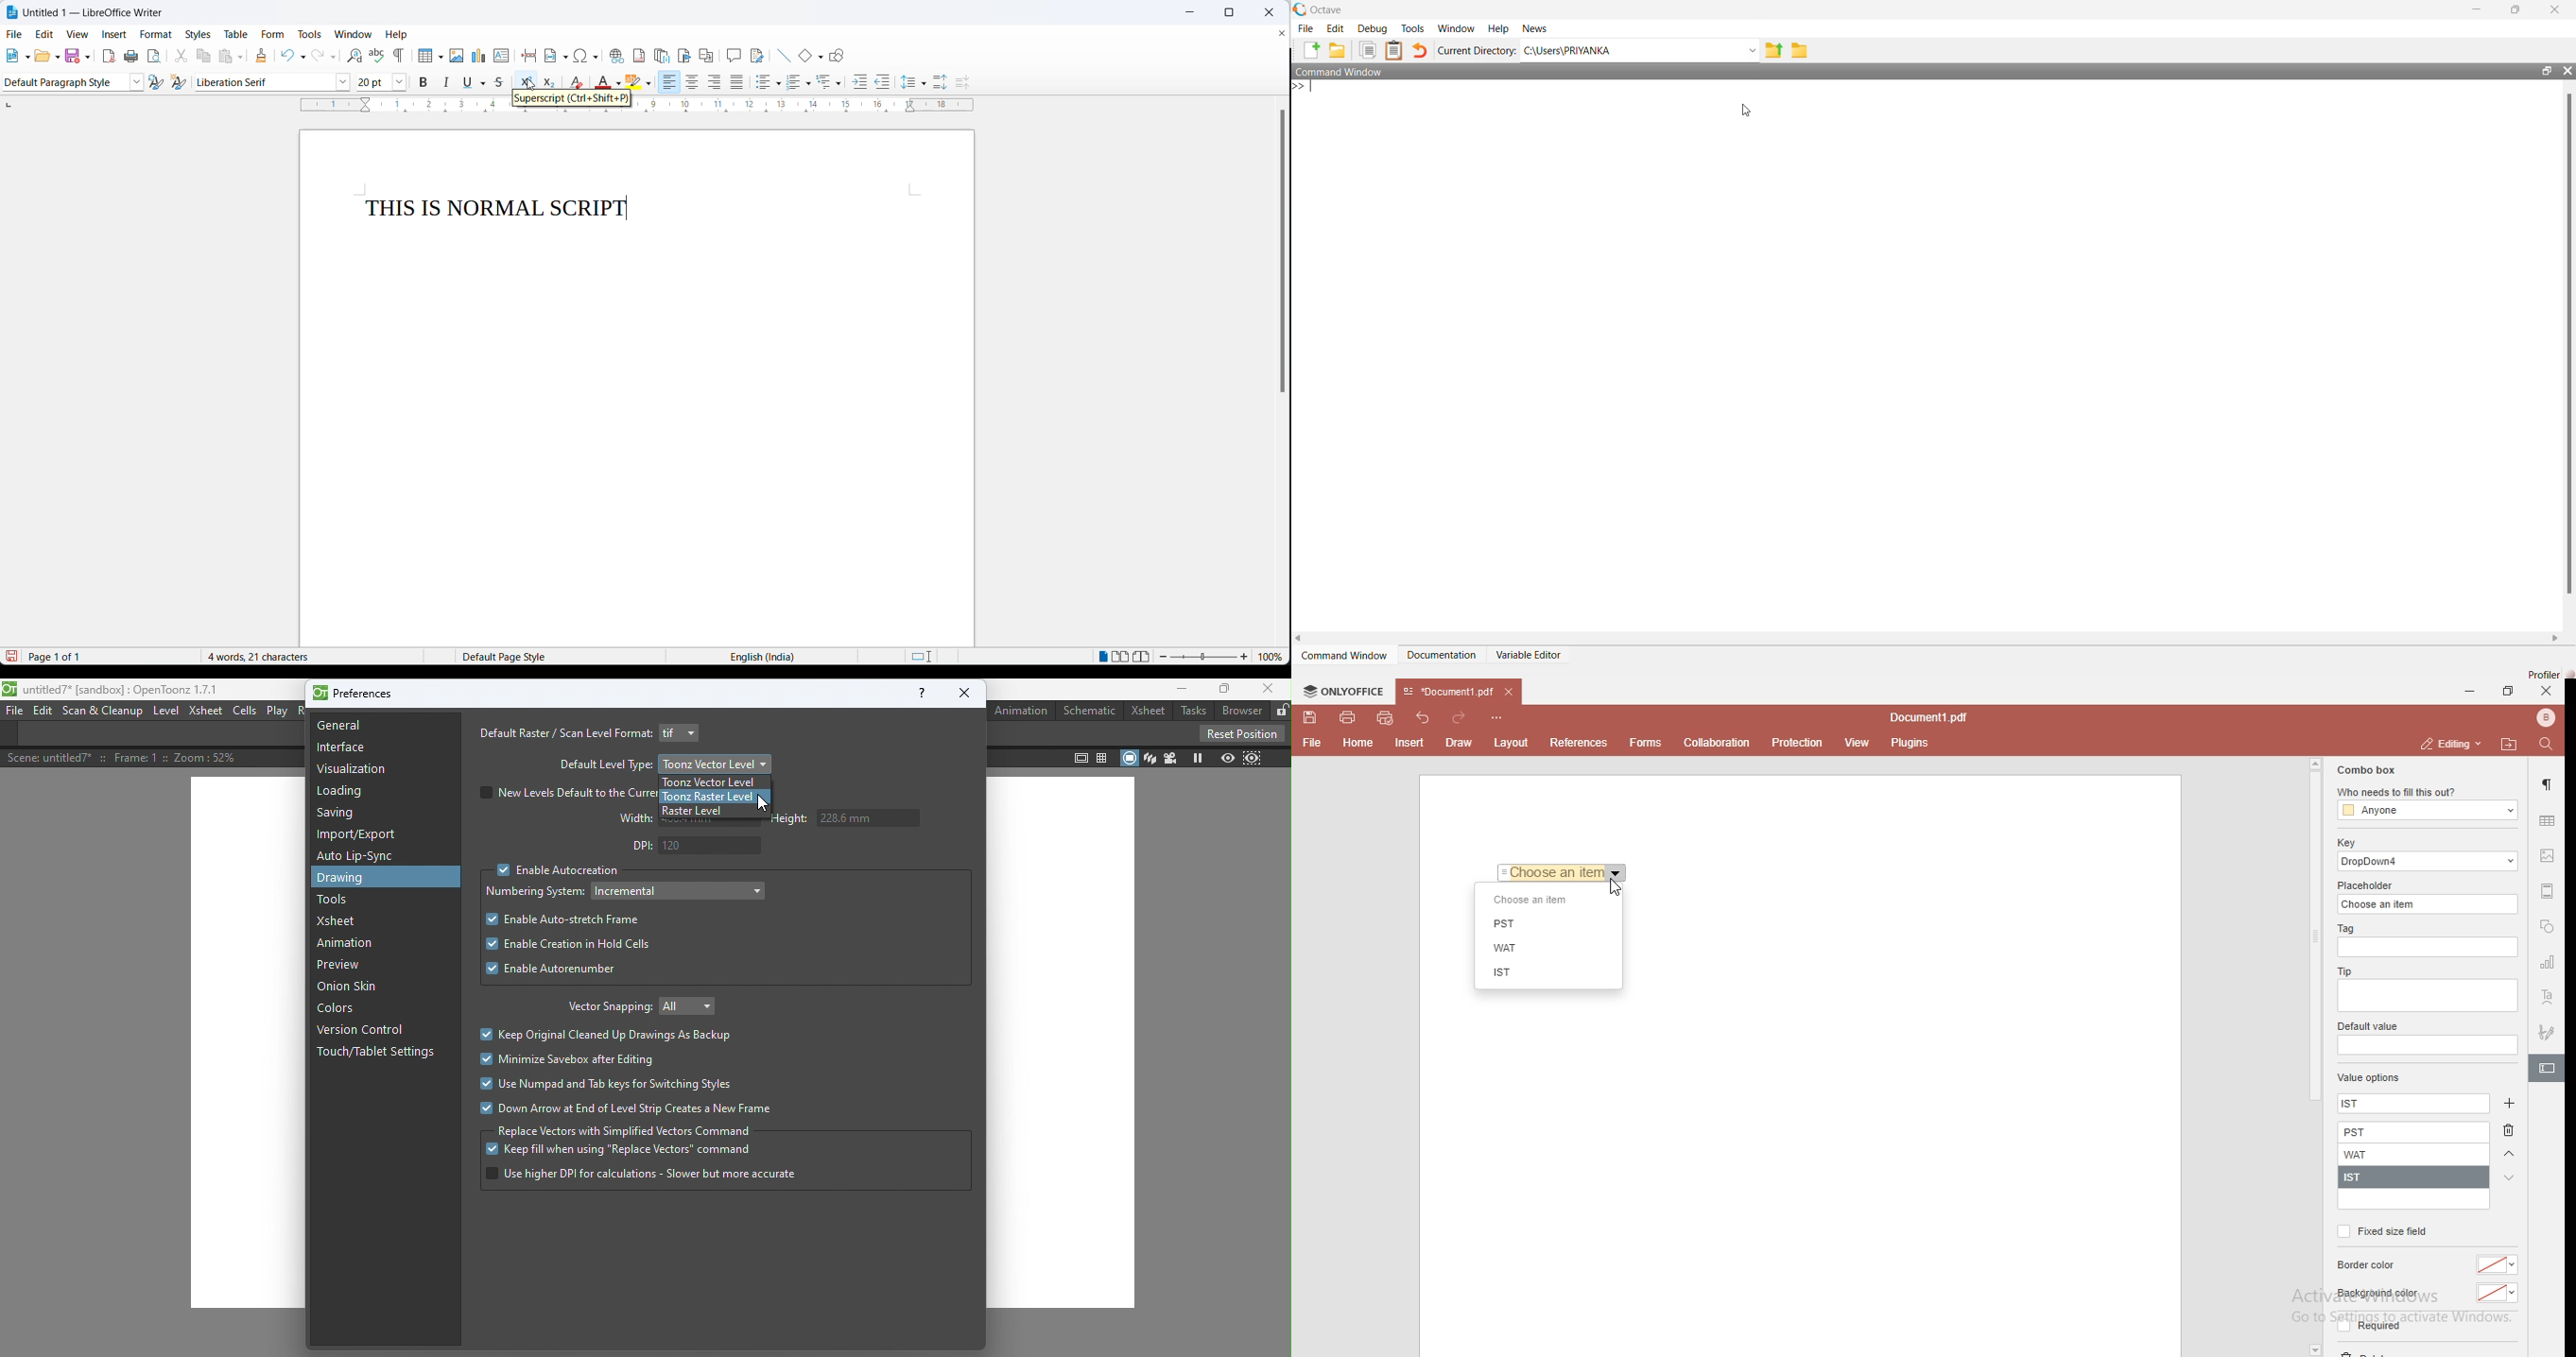 This screenshot has width=2576, height=1372. What do you see at coordinates (2541, 718) in the screenshot?
I see `bluetooth` at bounding box center [2541, 718].